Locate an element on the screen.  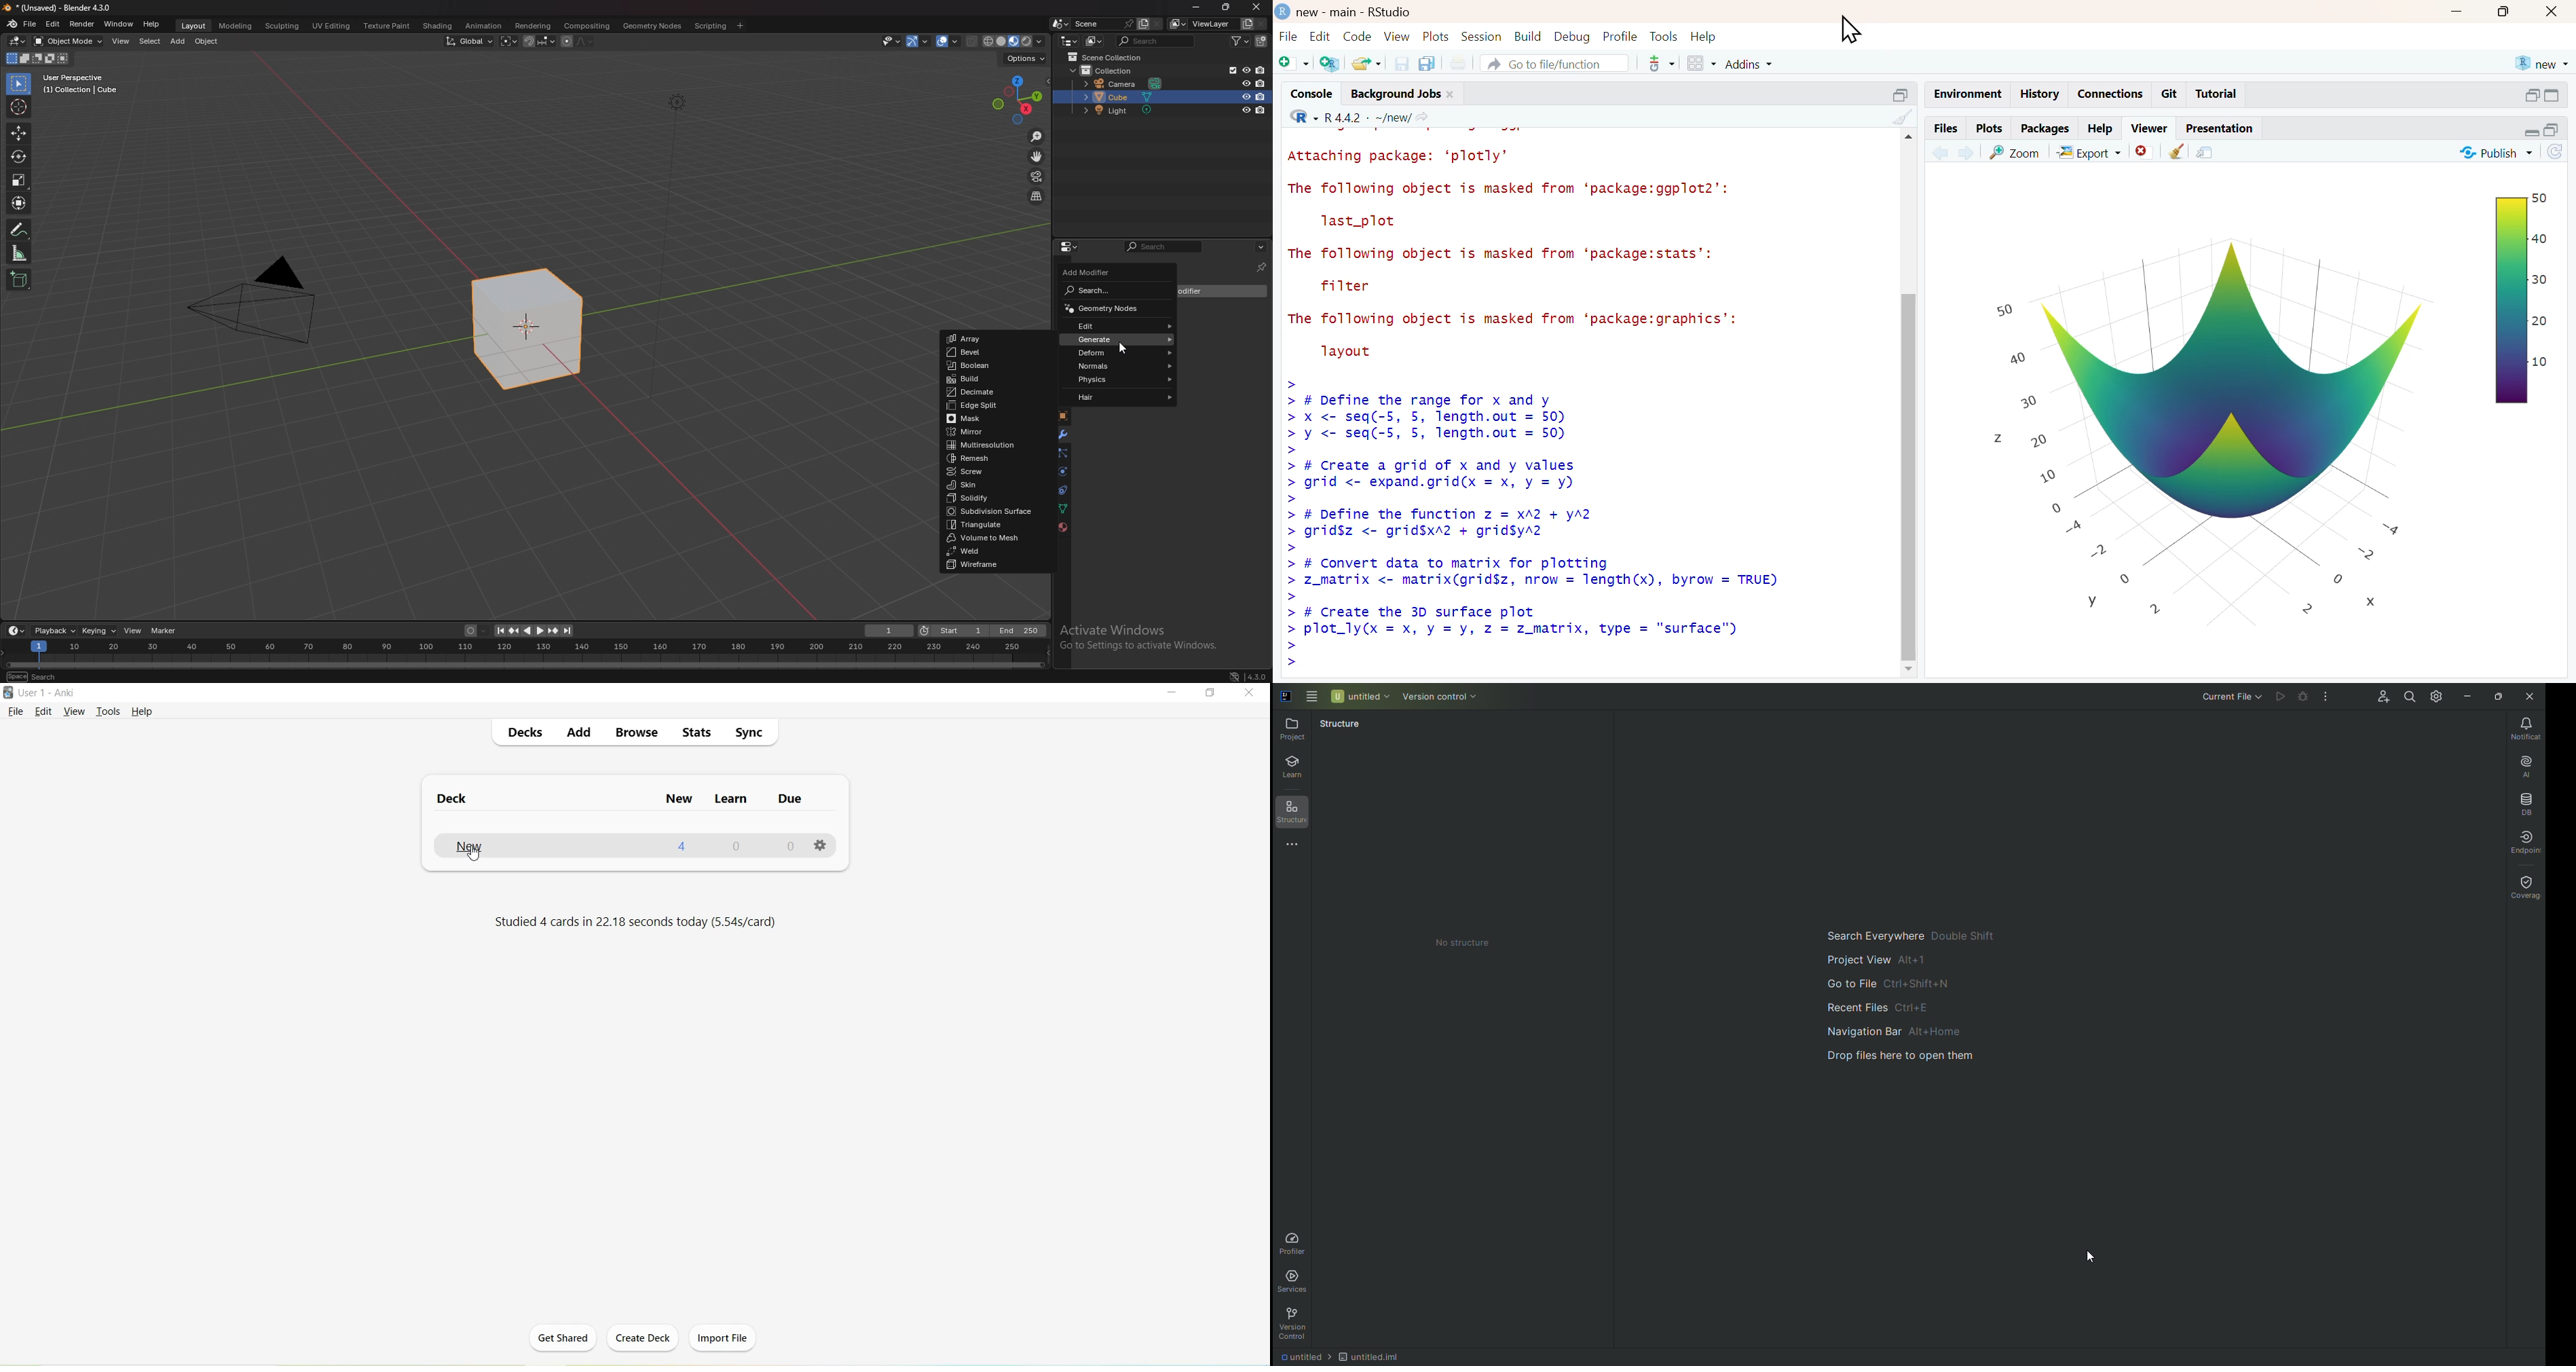
0 is located at coordinates (737, 846).